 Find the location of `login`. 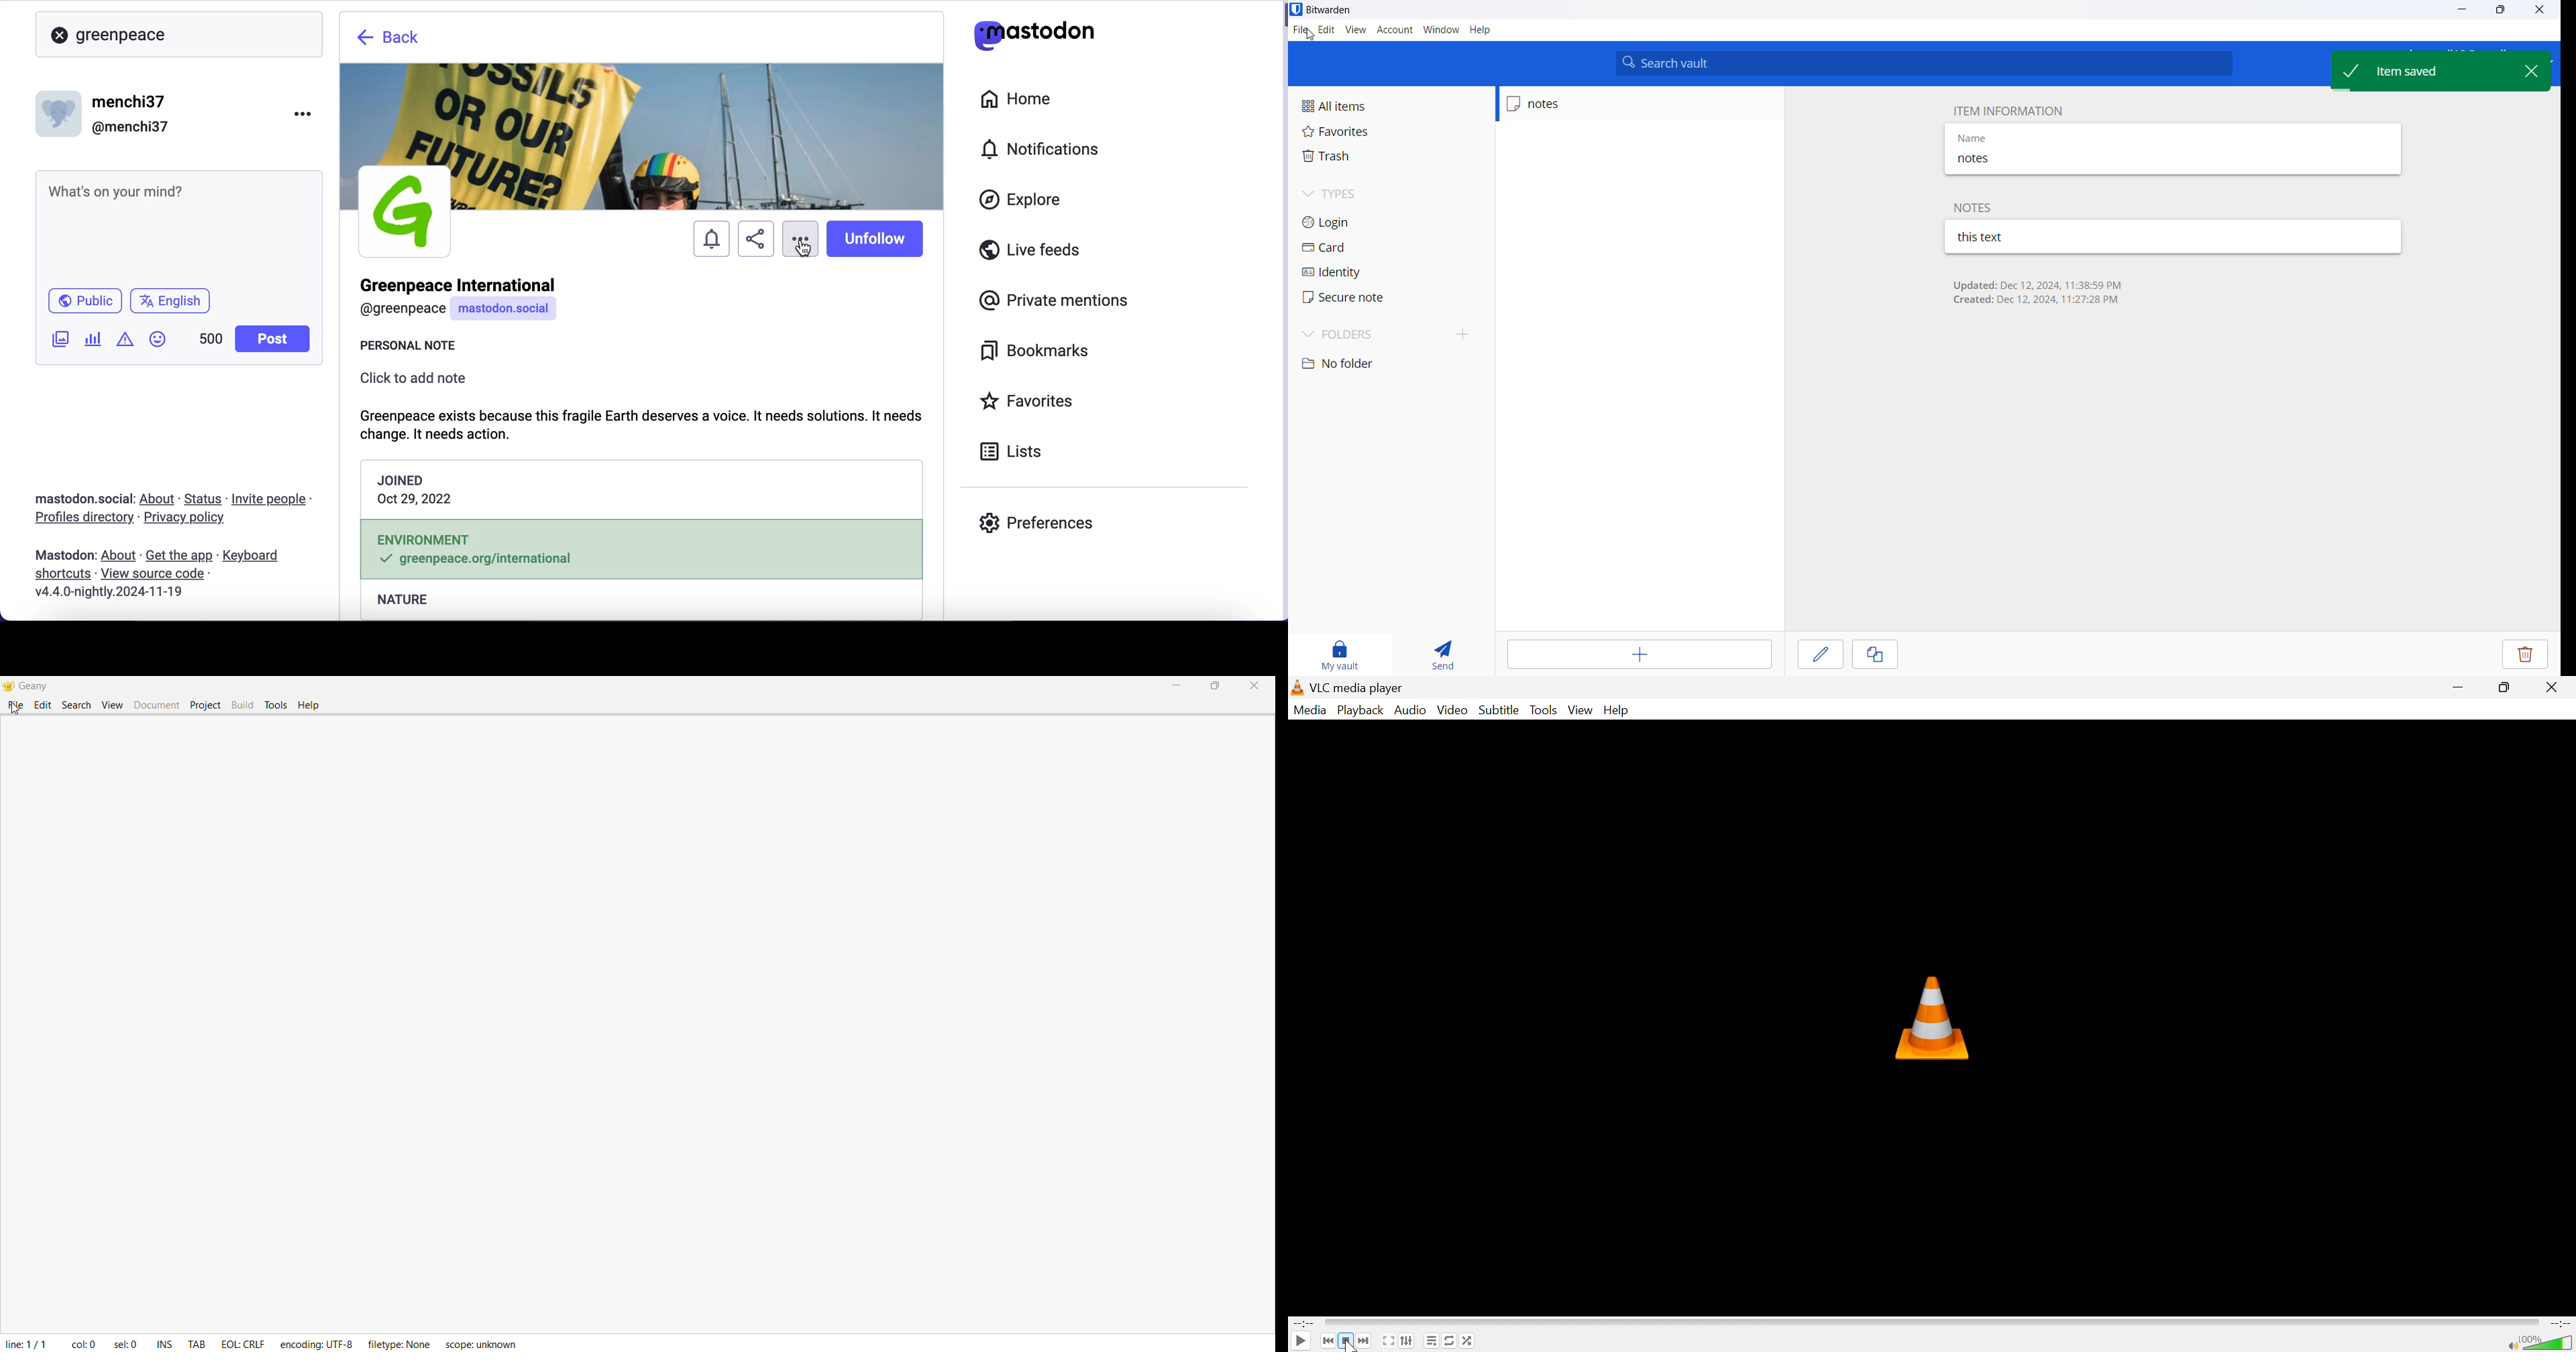

login is located at coordinates (1355, 221).